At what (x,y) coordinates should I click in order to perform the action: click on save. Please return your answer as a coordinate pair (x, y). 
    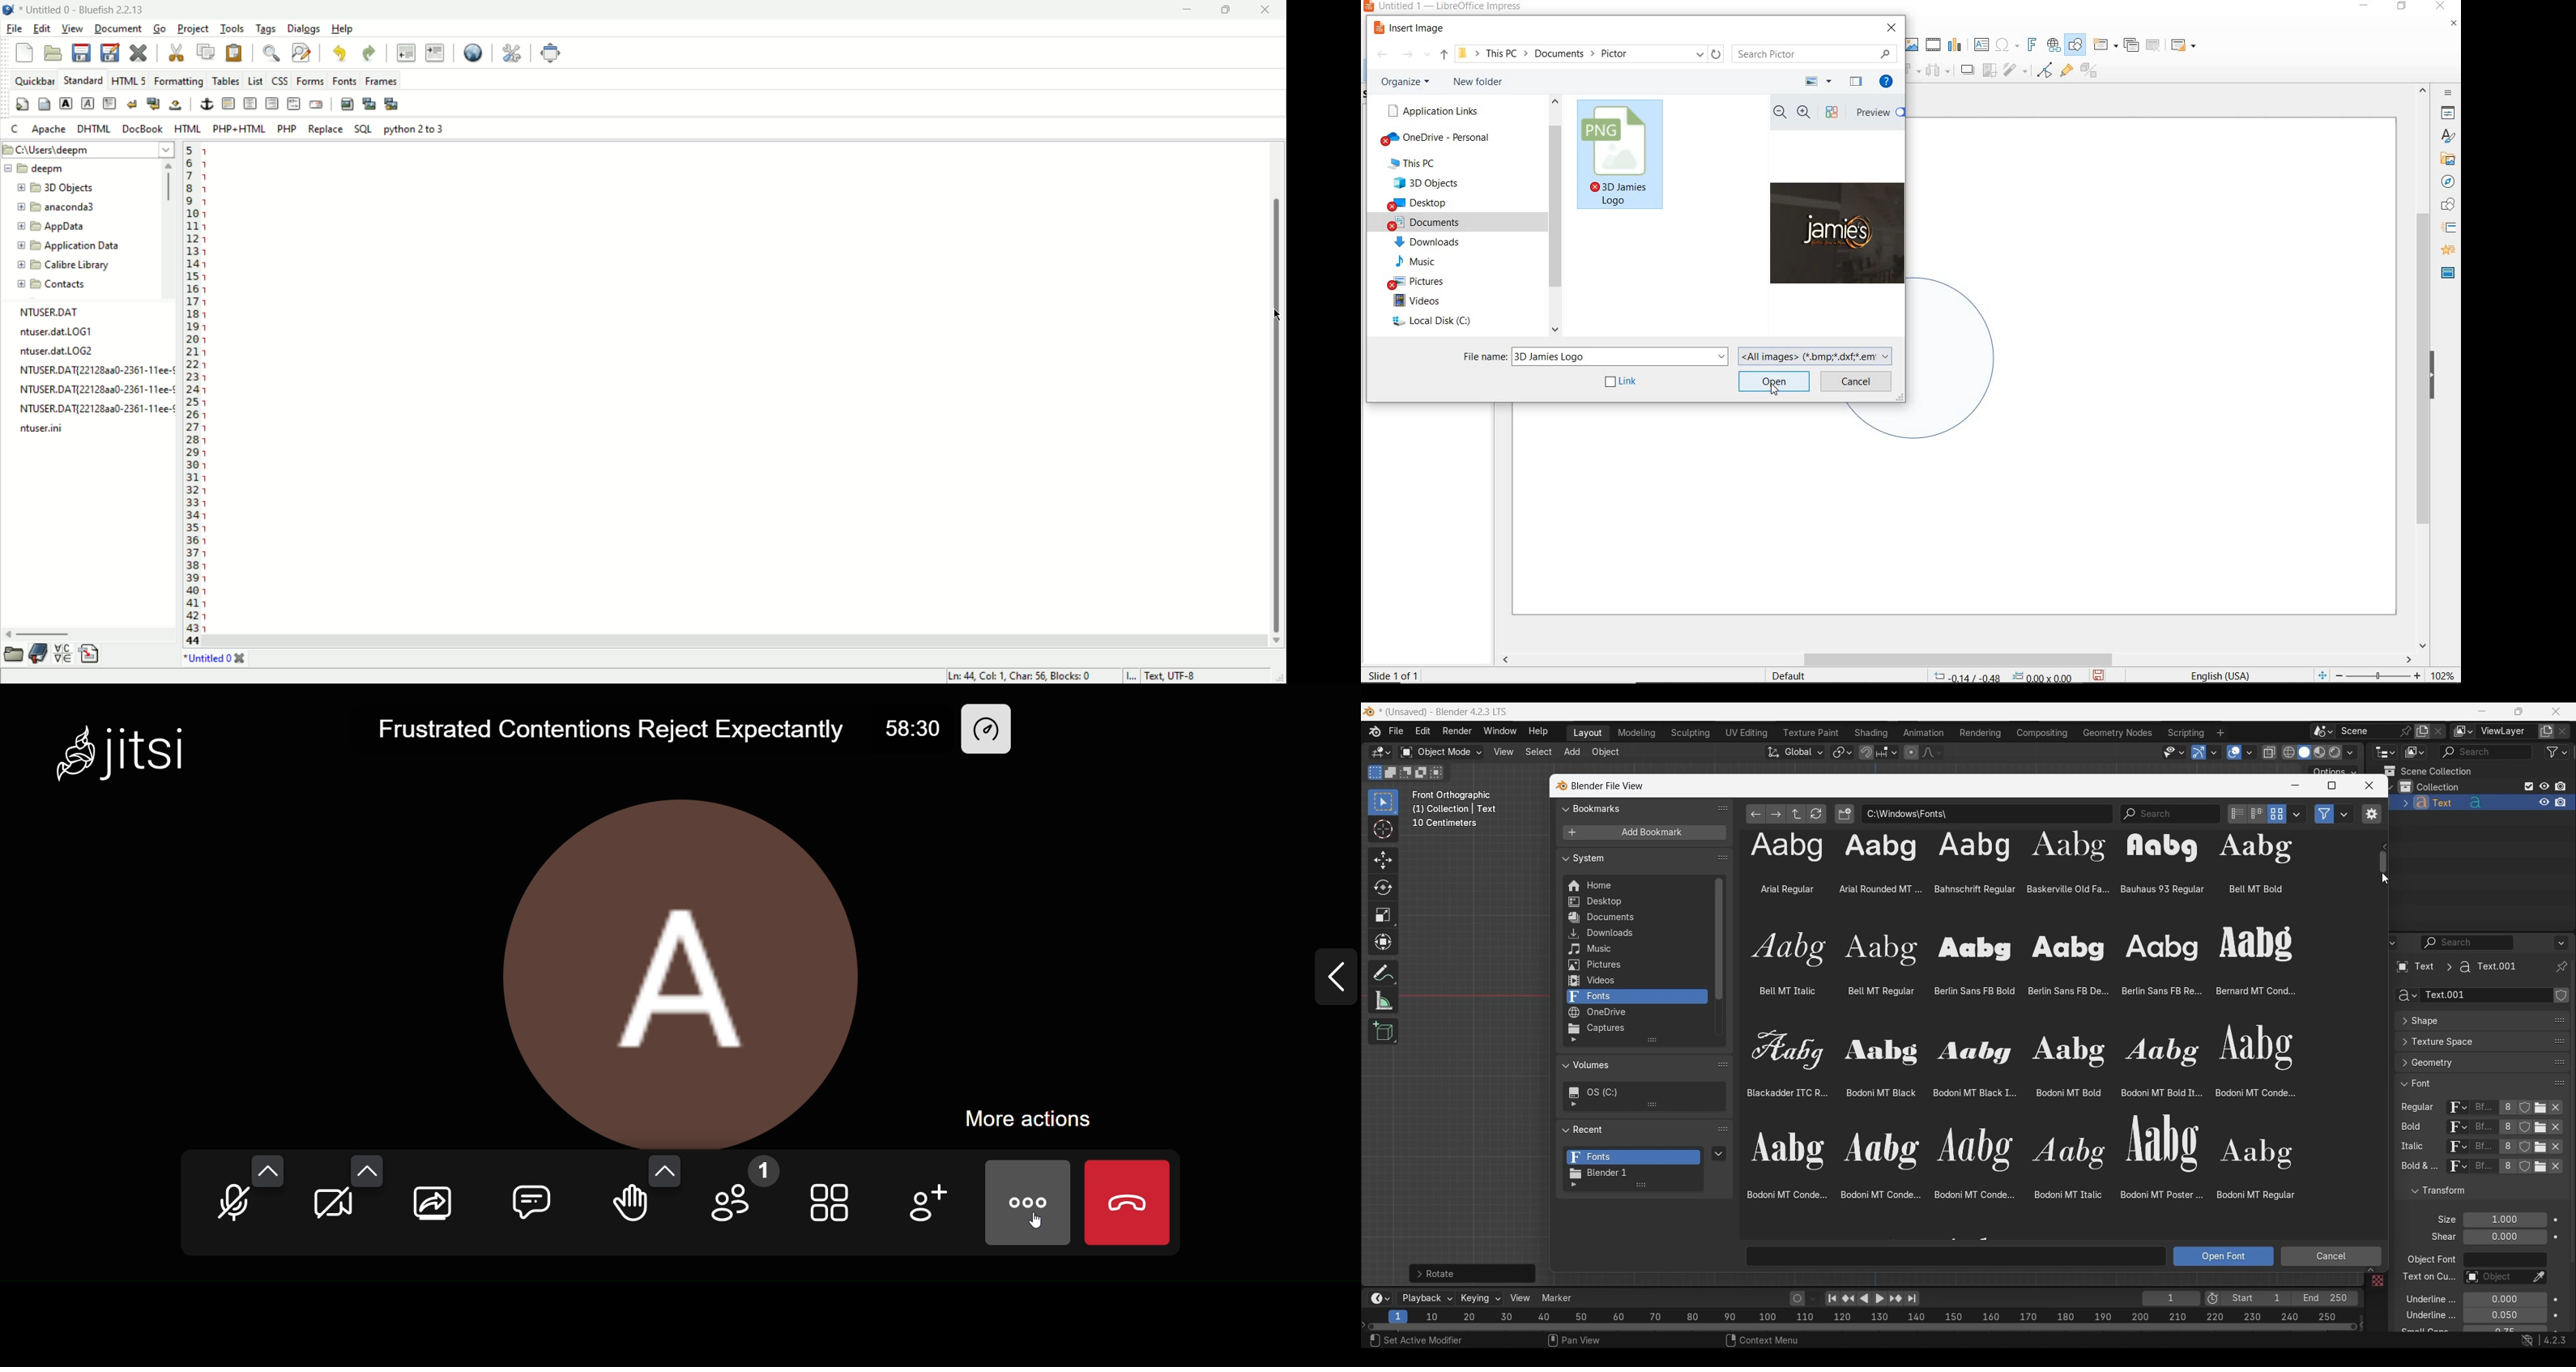
    Looking at the image, I should click on (2098, 675).